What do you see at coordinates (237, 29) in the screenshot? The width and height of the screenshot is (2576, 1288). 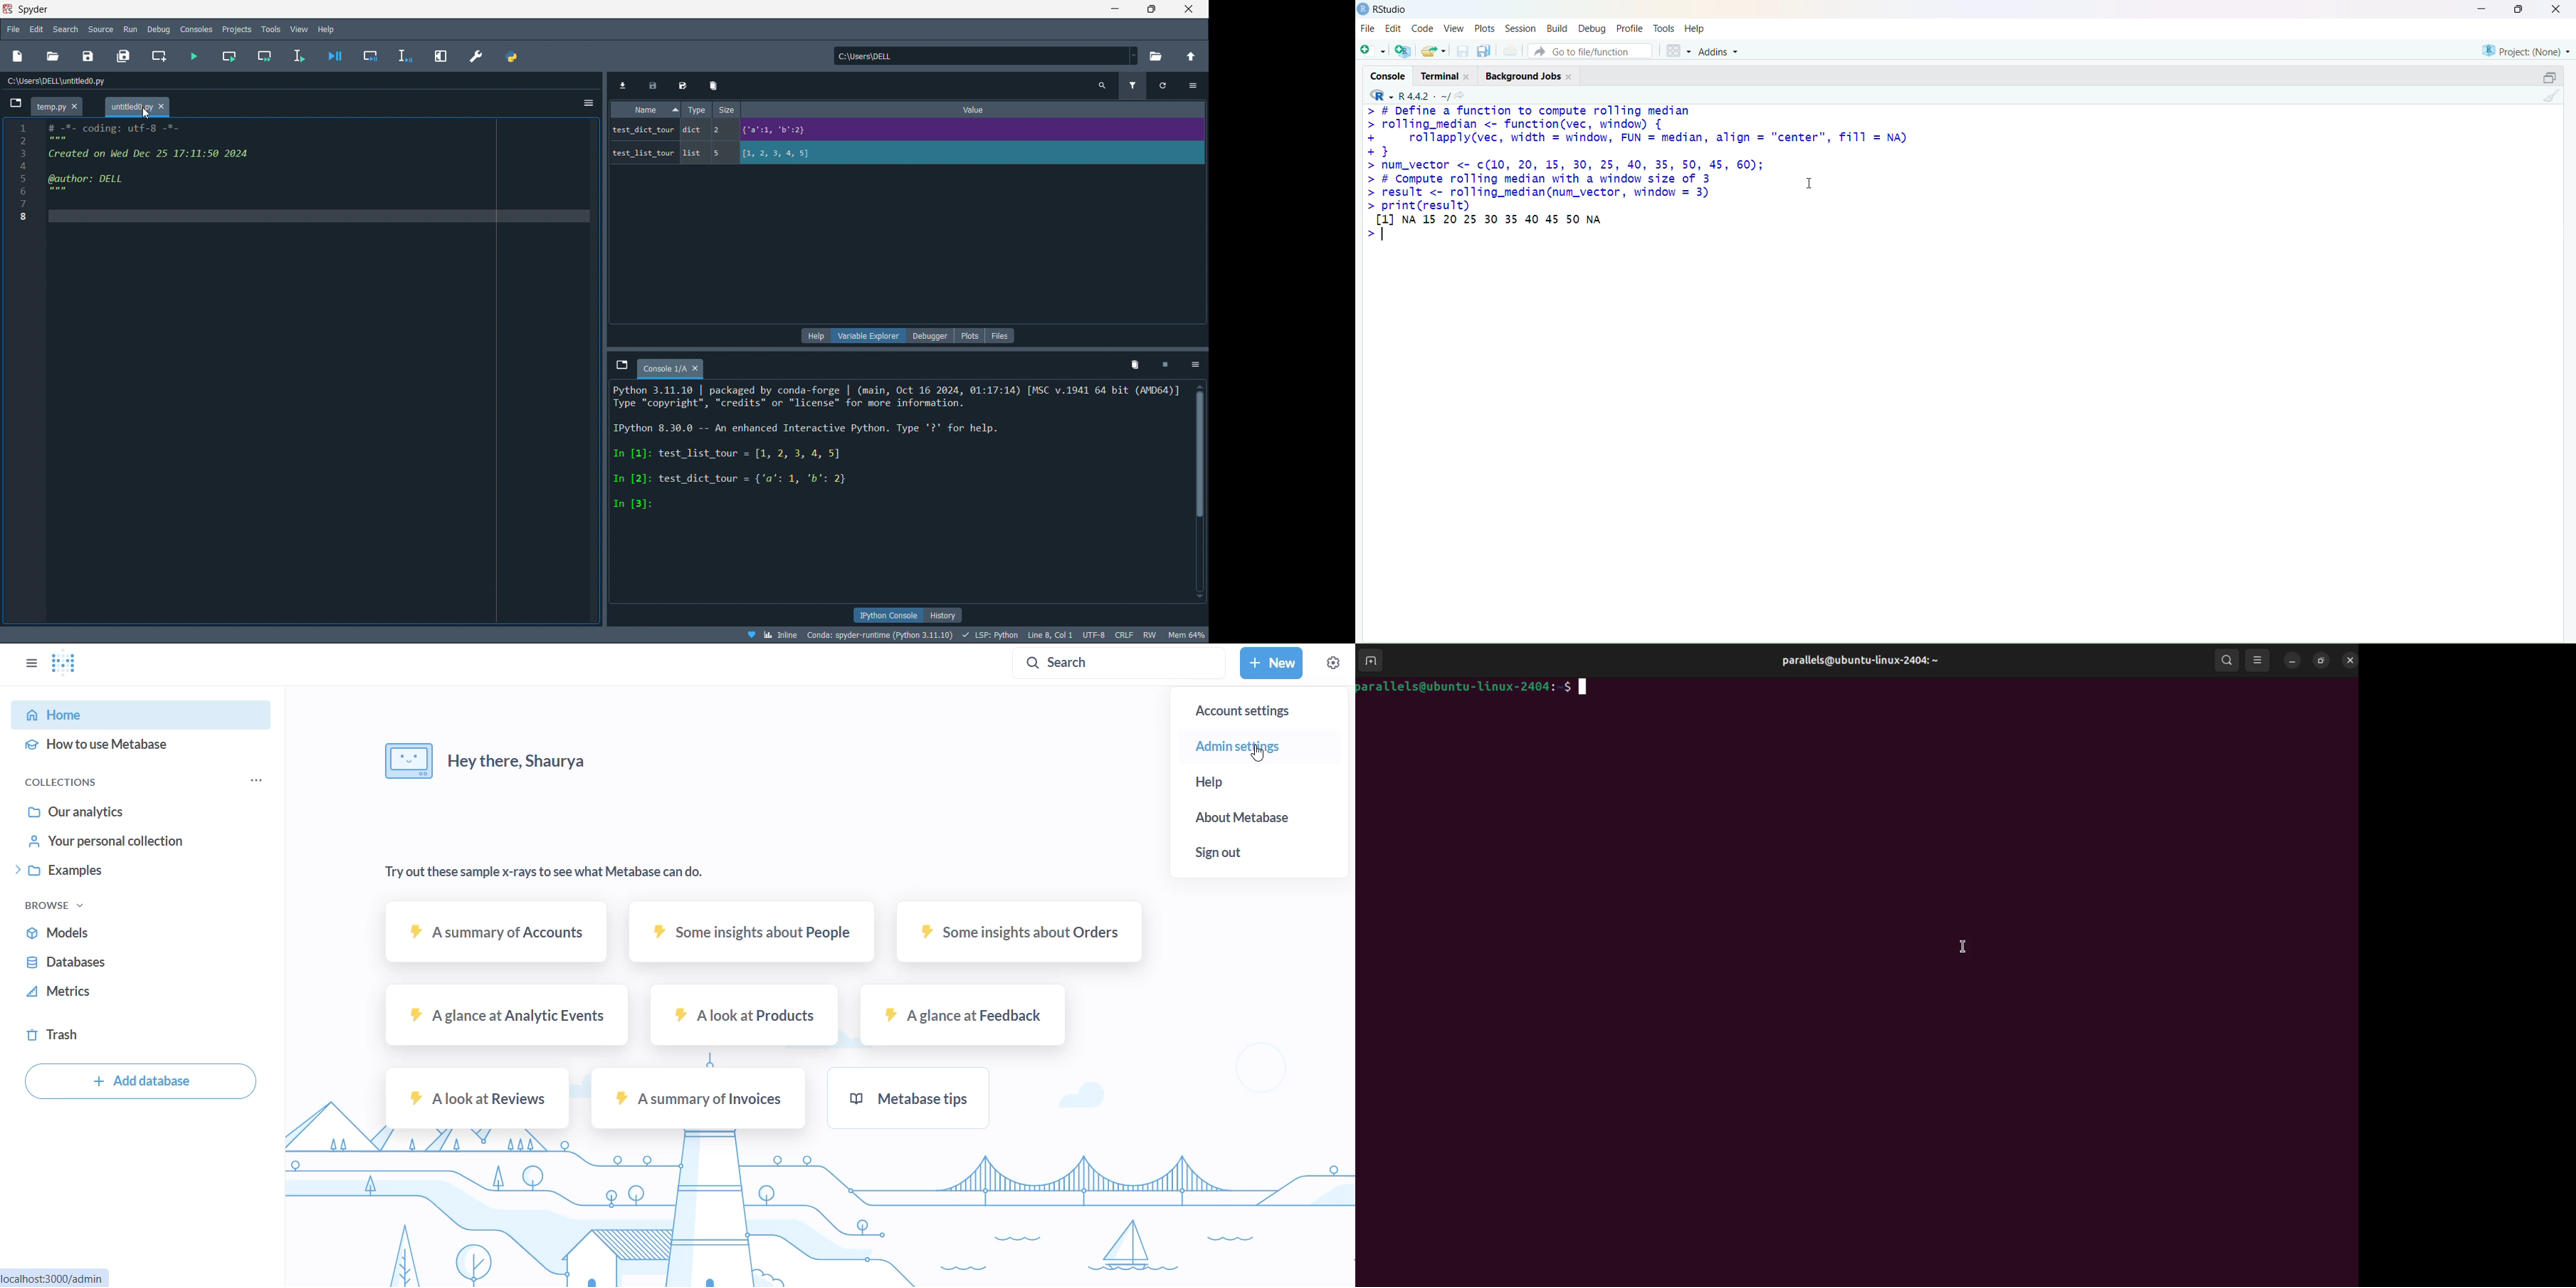 I see `projects` at bounding box center [237, 29].